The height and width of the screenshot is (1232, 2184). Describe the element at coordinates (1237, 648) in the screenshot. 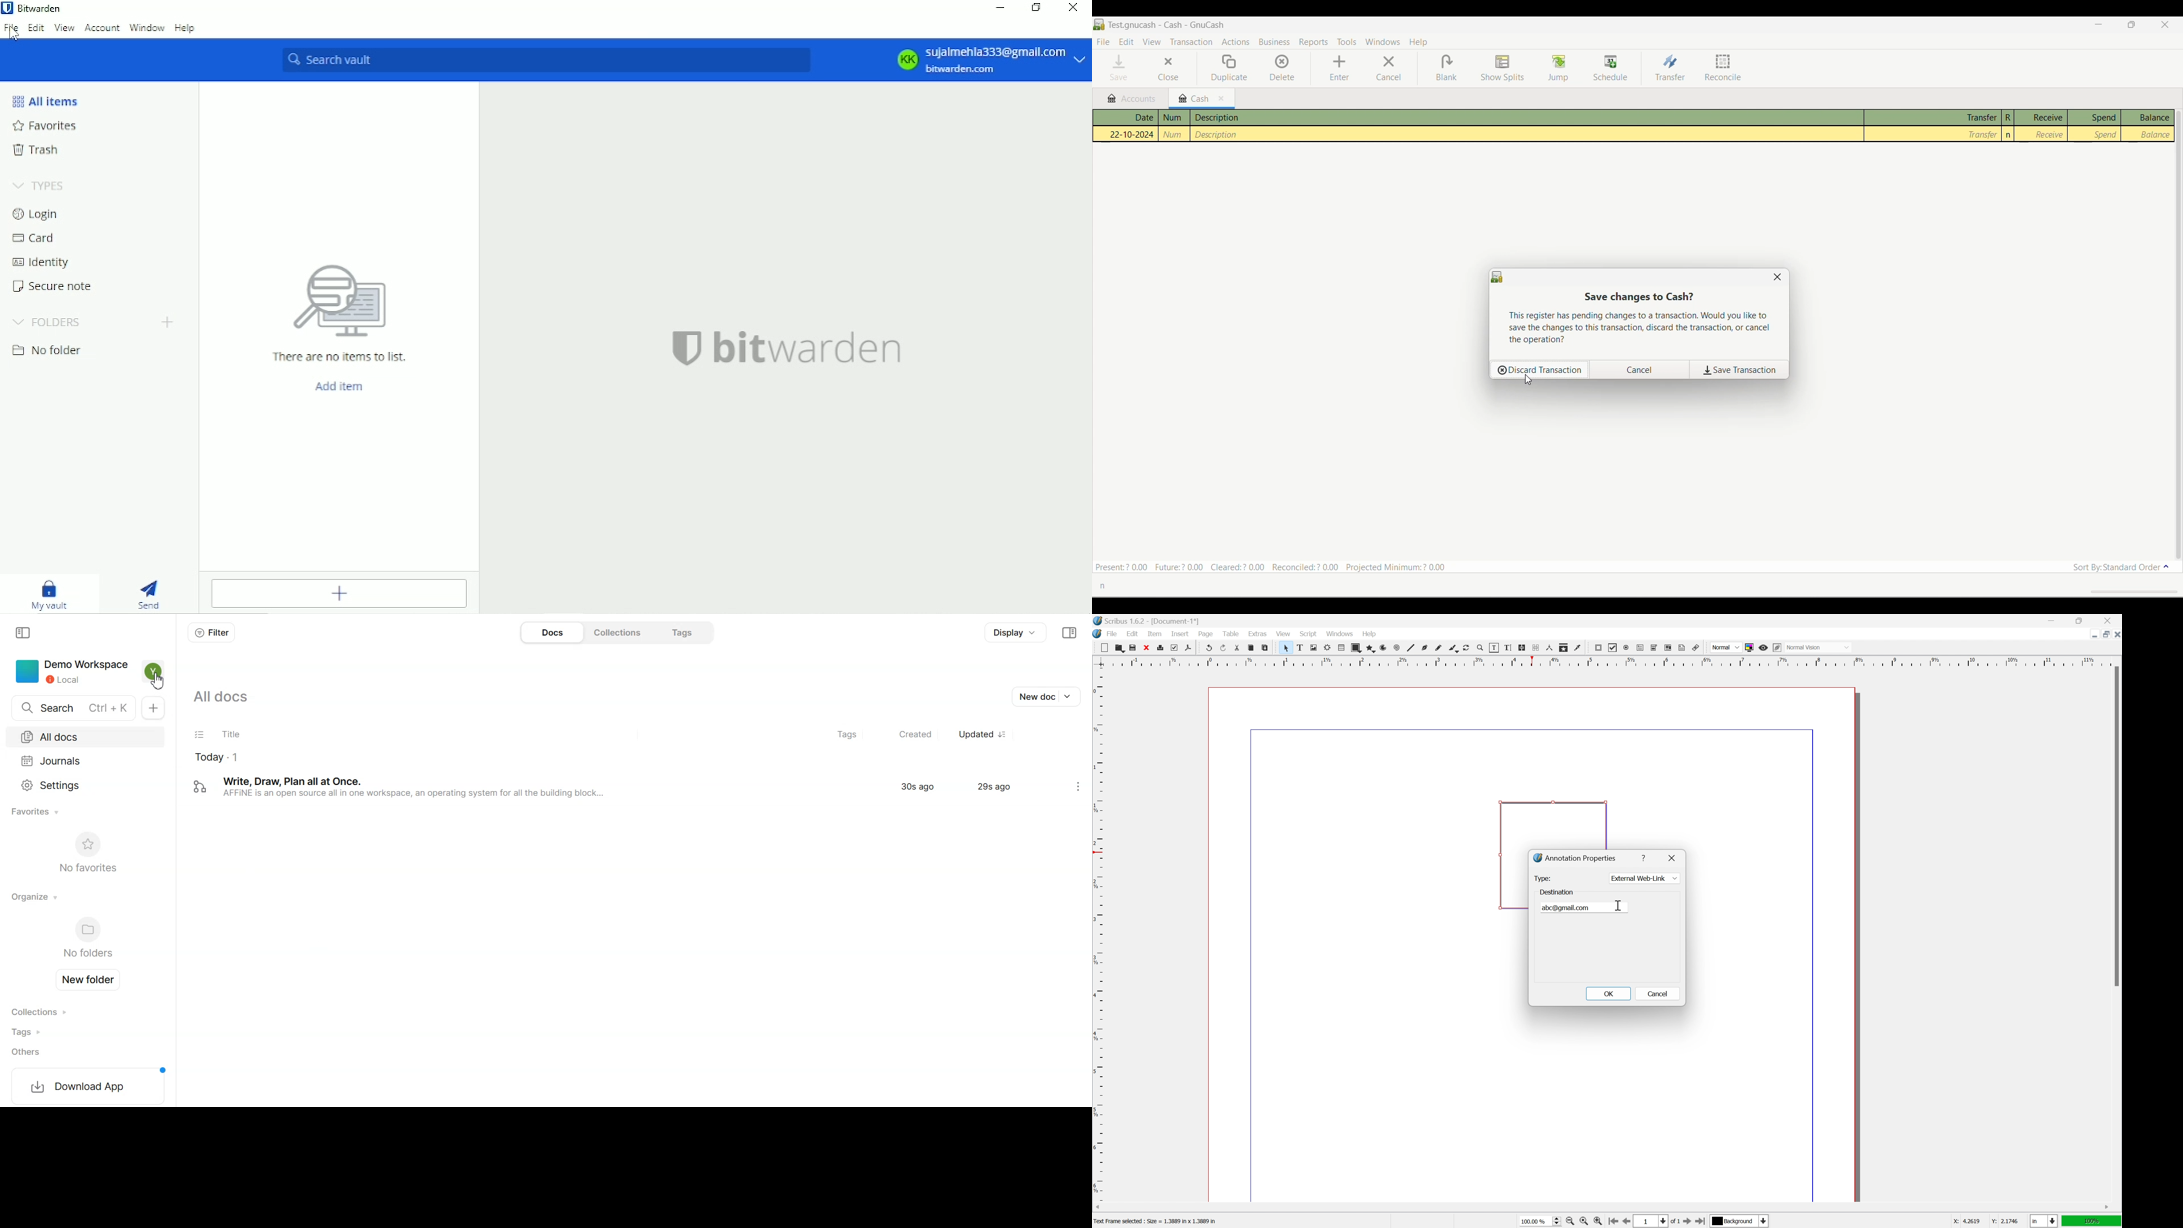

I see `cut` at that location.